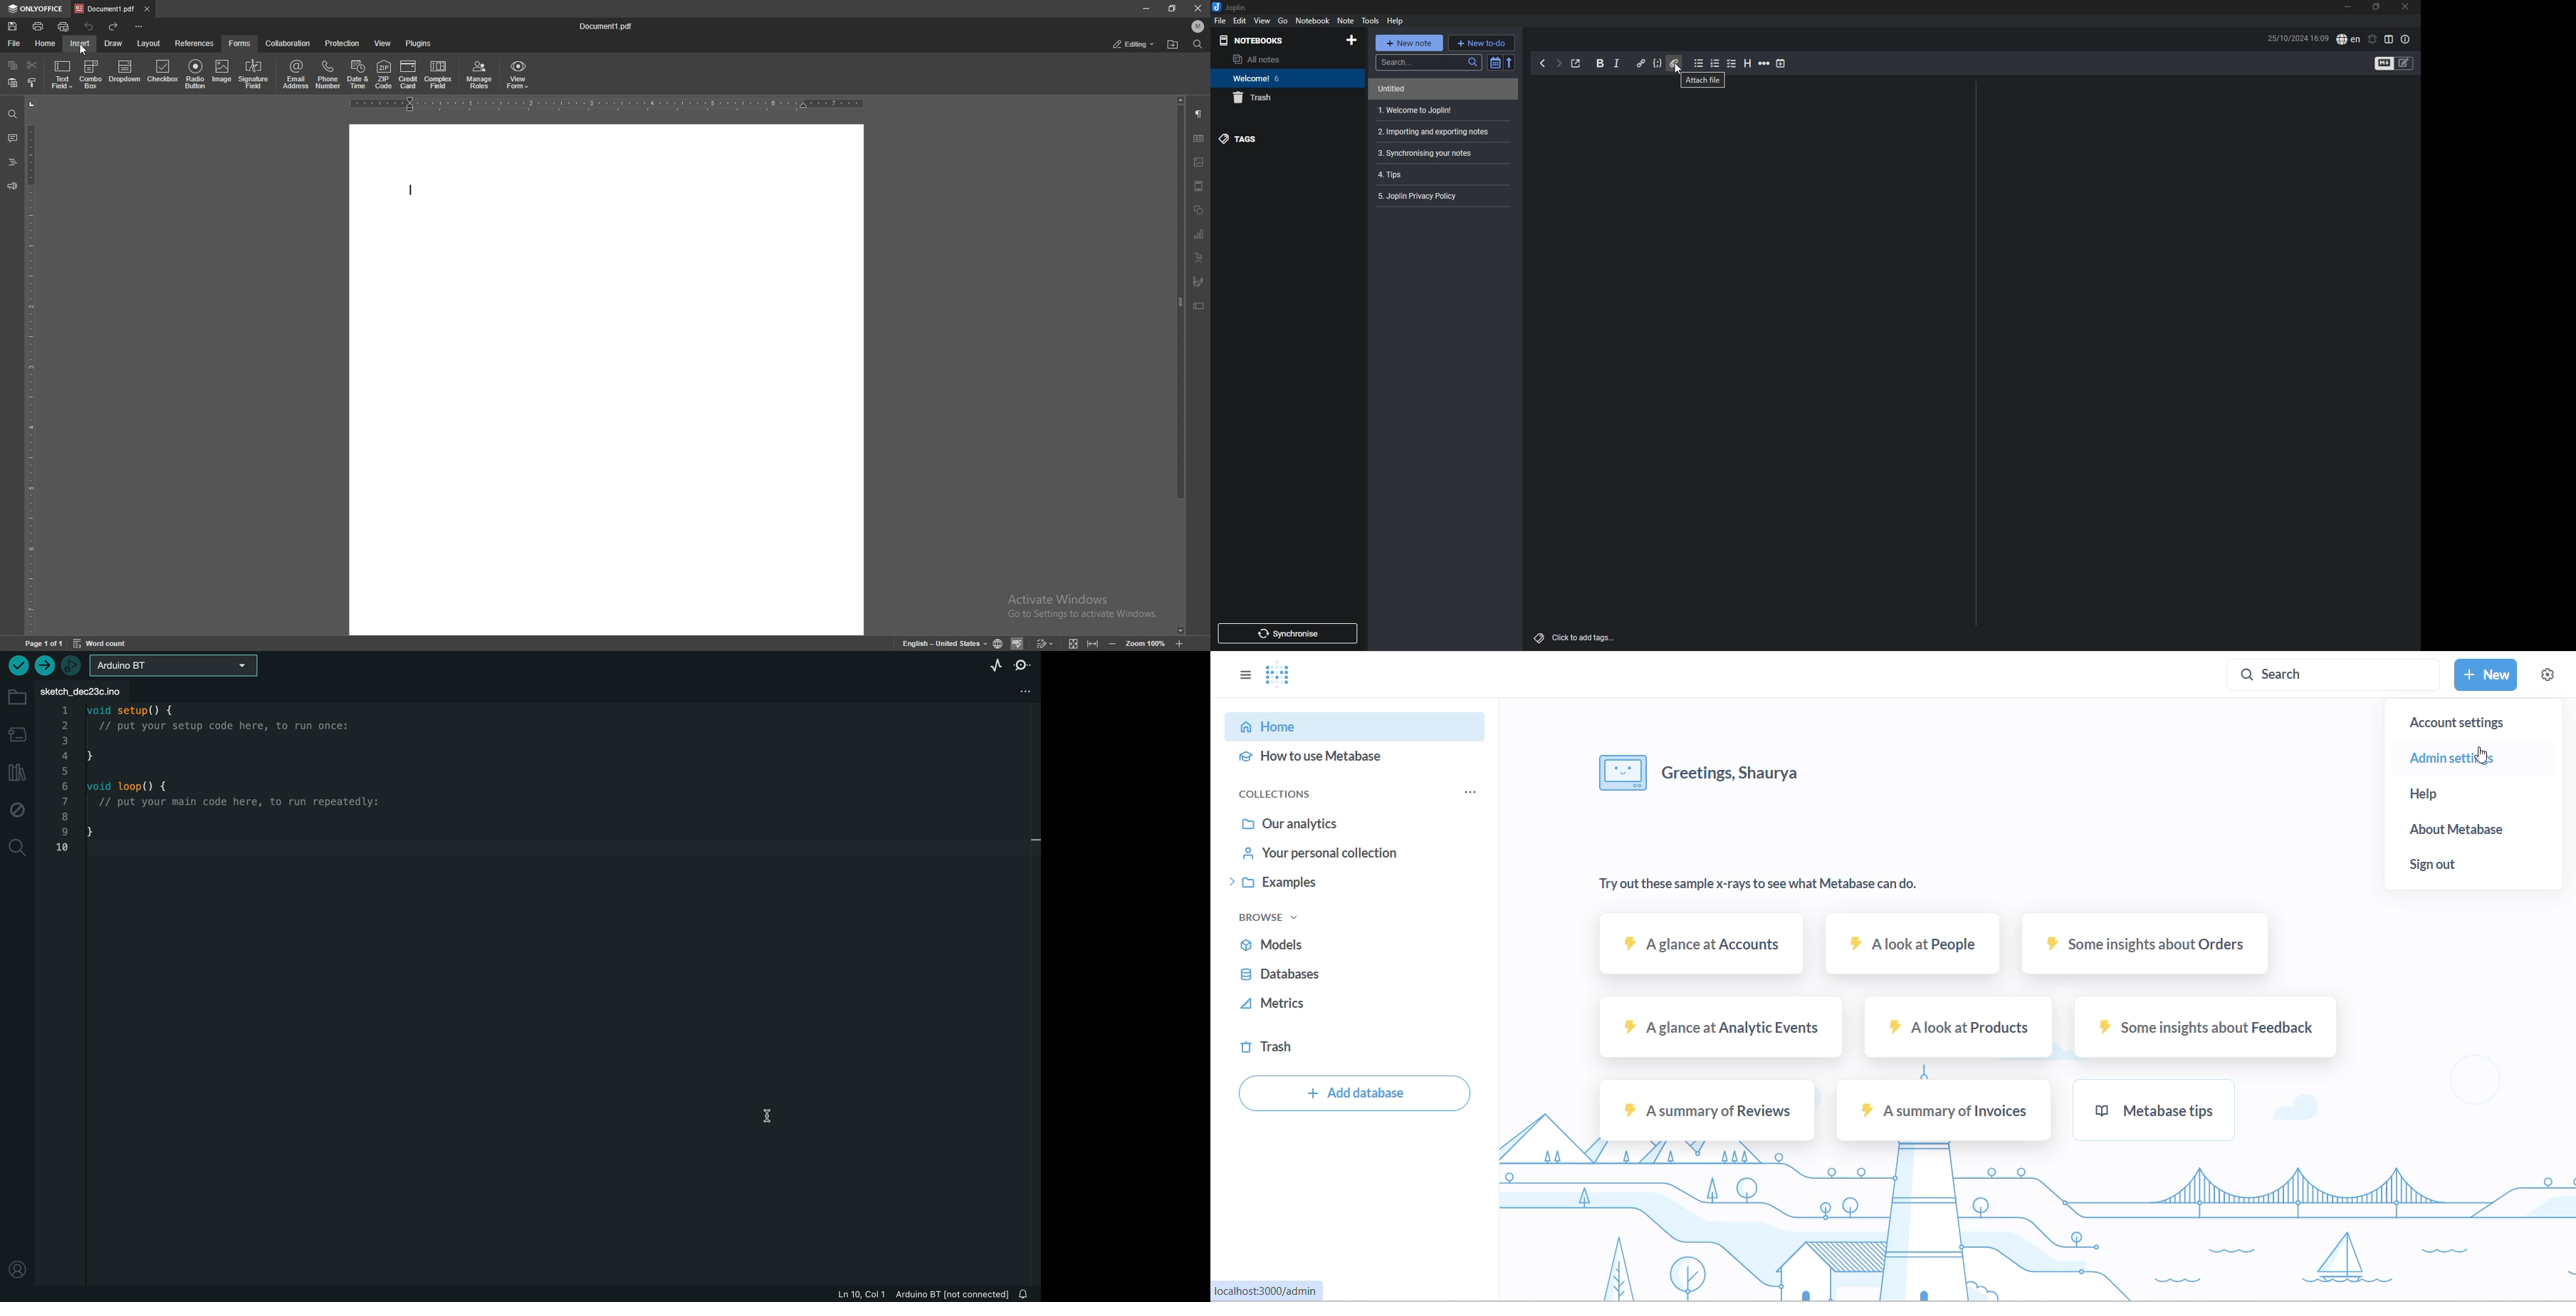 This screenshot has width=2576, height=1316. I want to click on file, so click(1221, 20).